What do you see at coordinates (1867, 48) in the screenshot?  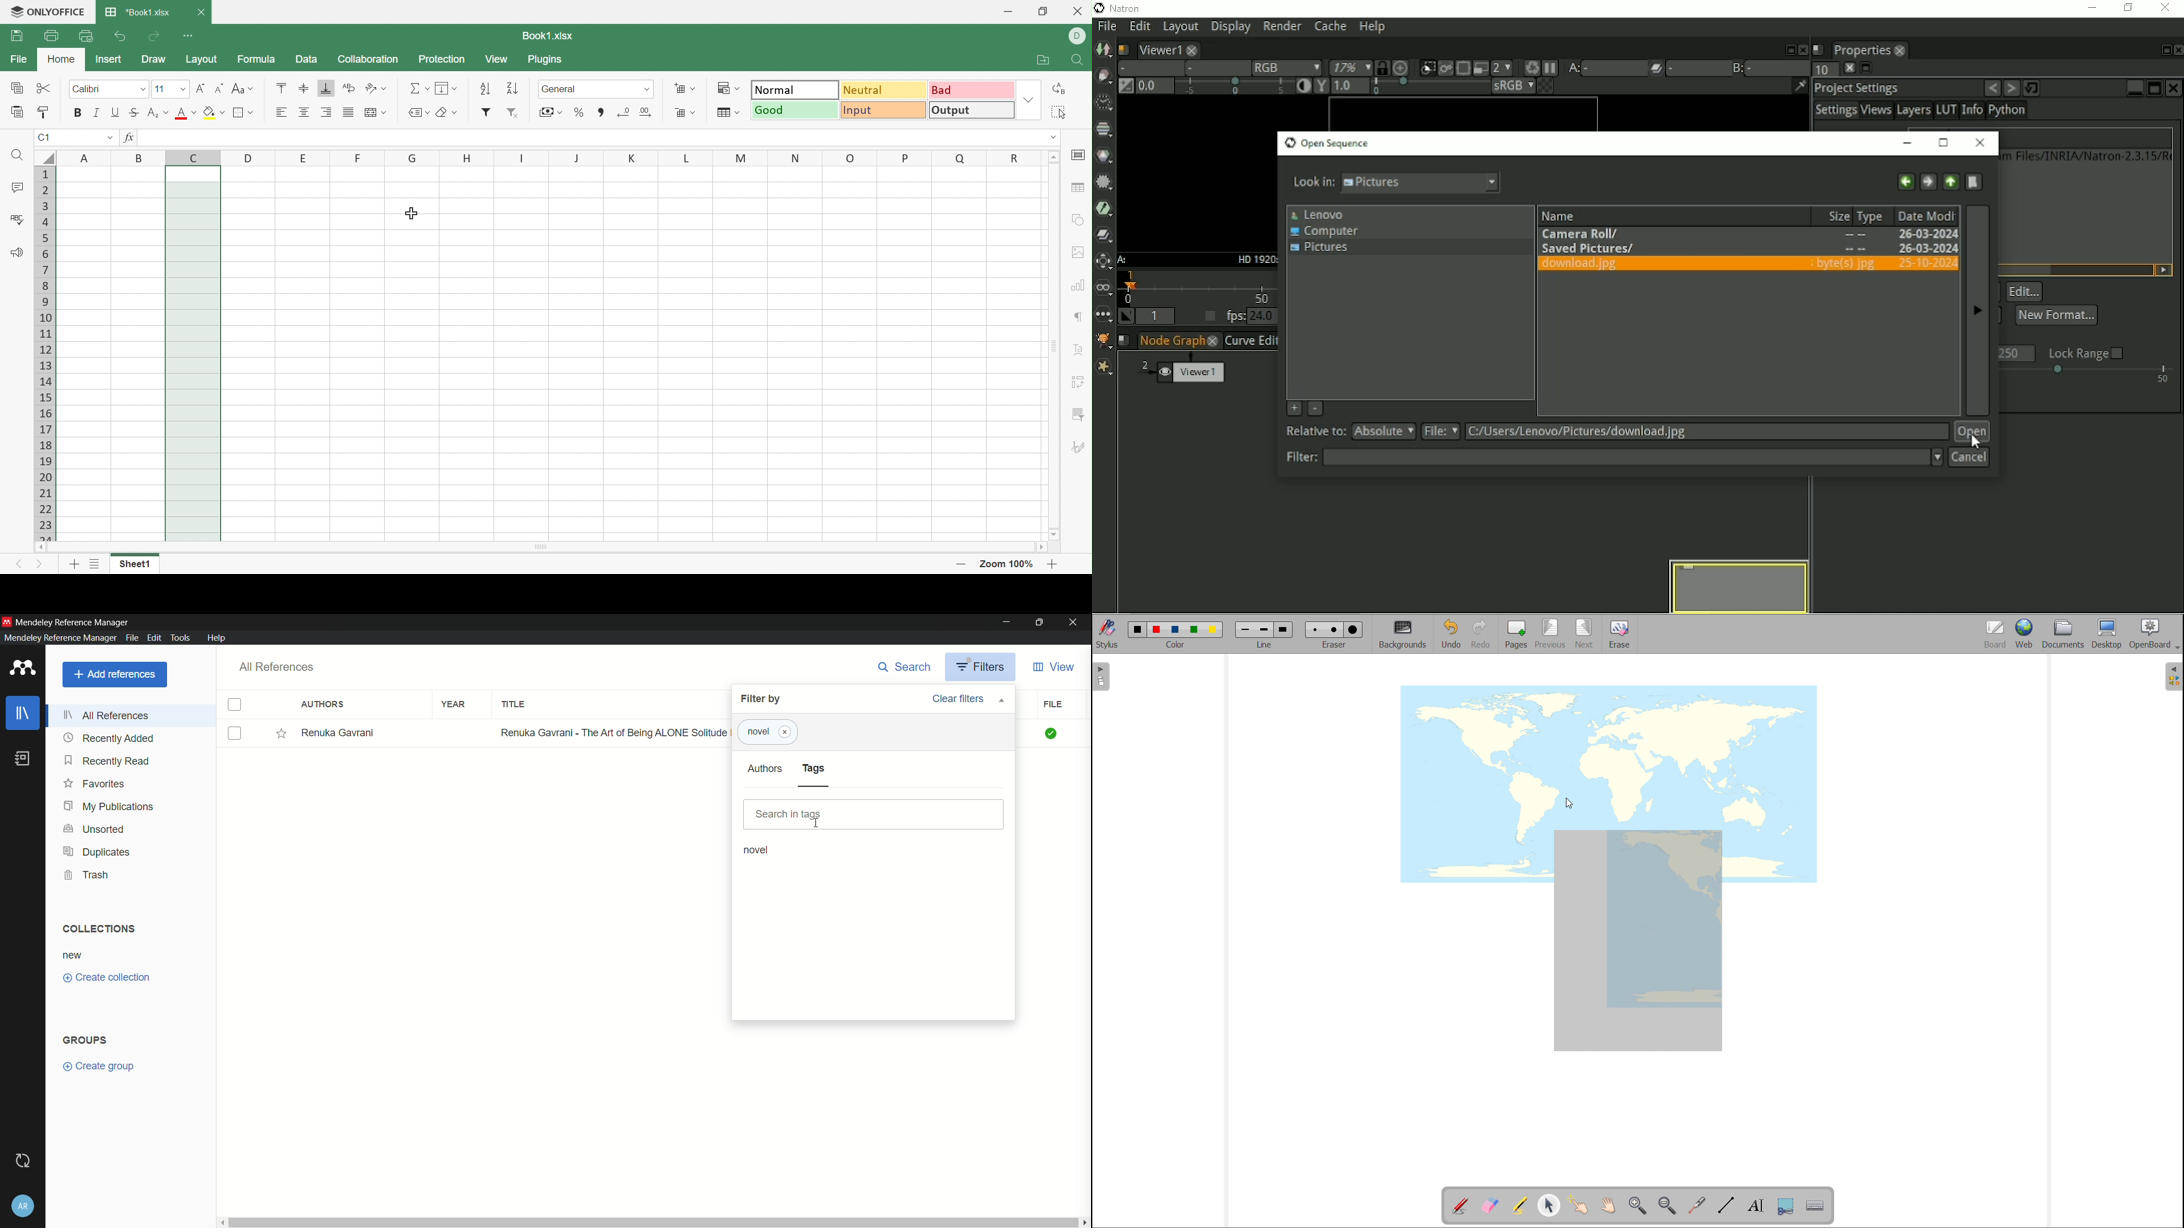 I see `Properties` at bounding box center [1867, 48].